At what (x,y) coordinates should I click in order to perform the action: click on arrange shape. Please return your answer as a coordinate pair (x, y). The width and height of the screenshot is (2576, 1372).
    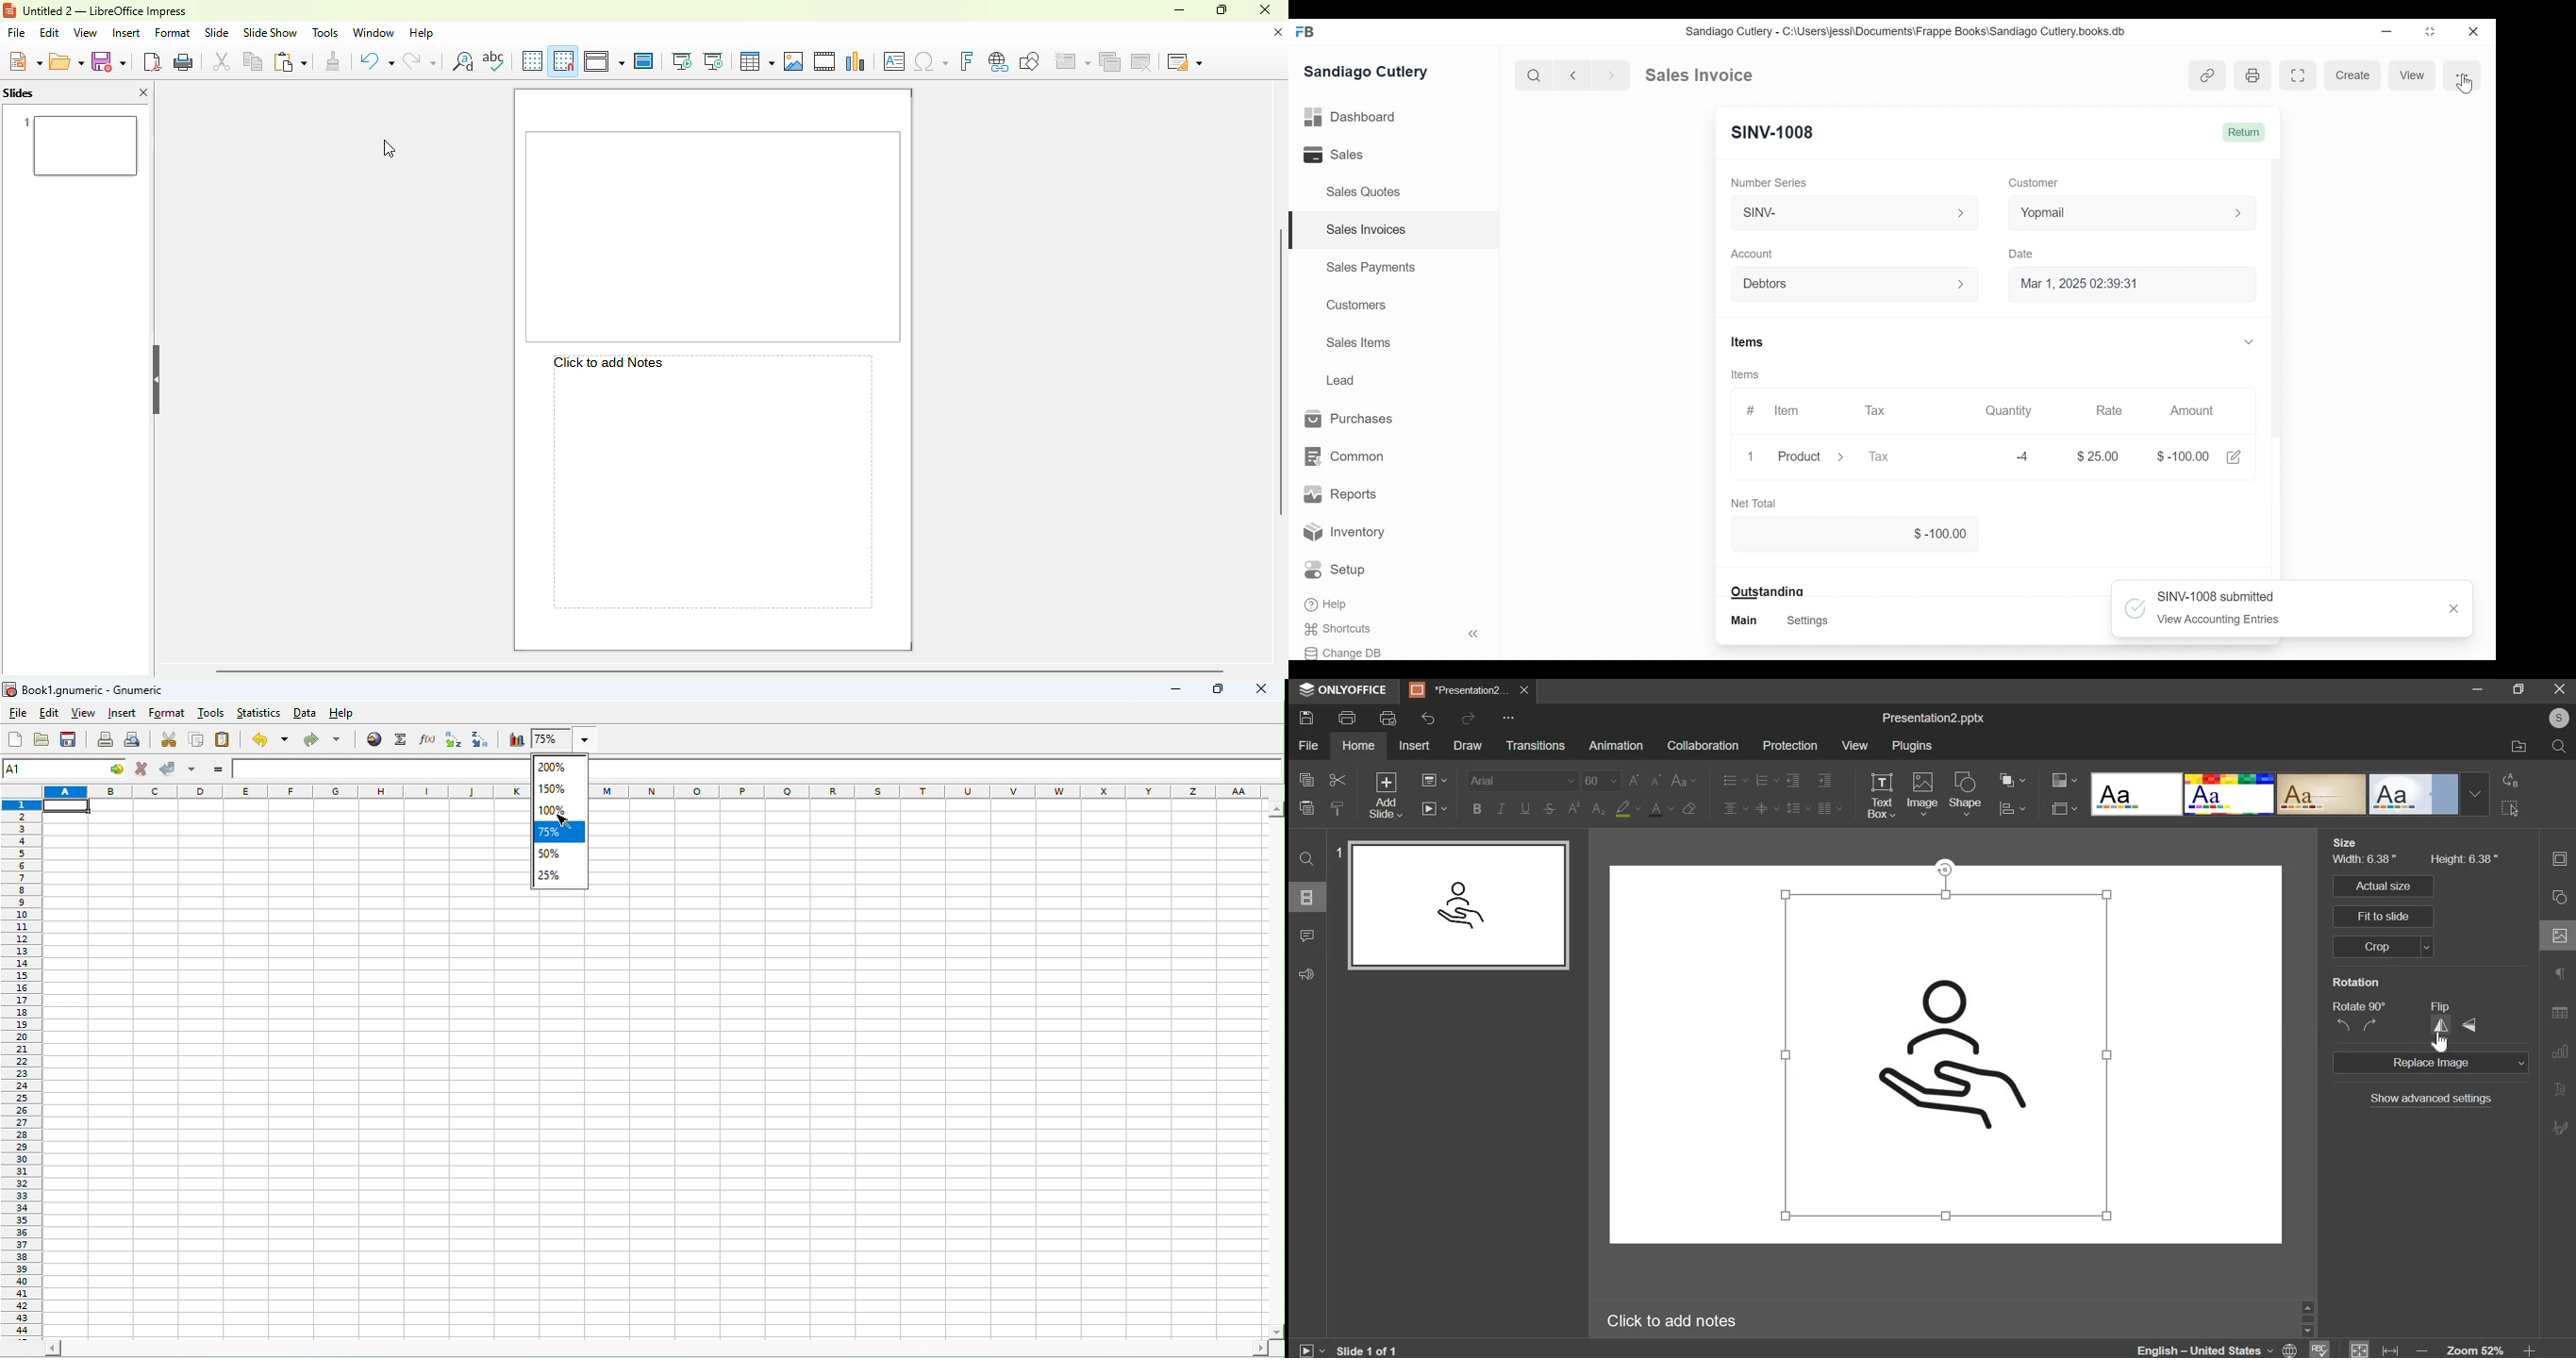
    Looking at the image, I should click on (2013, 778).